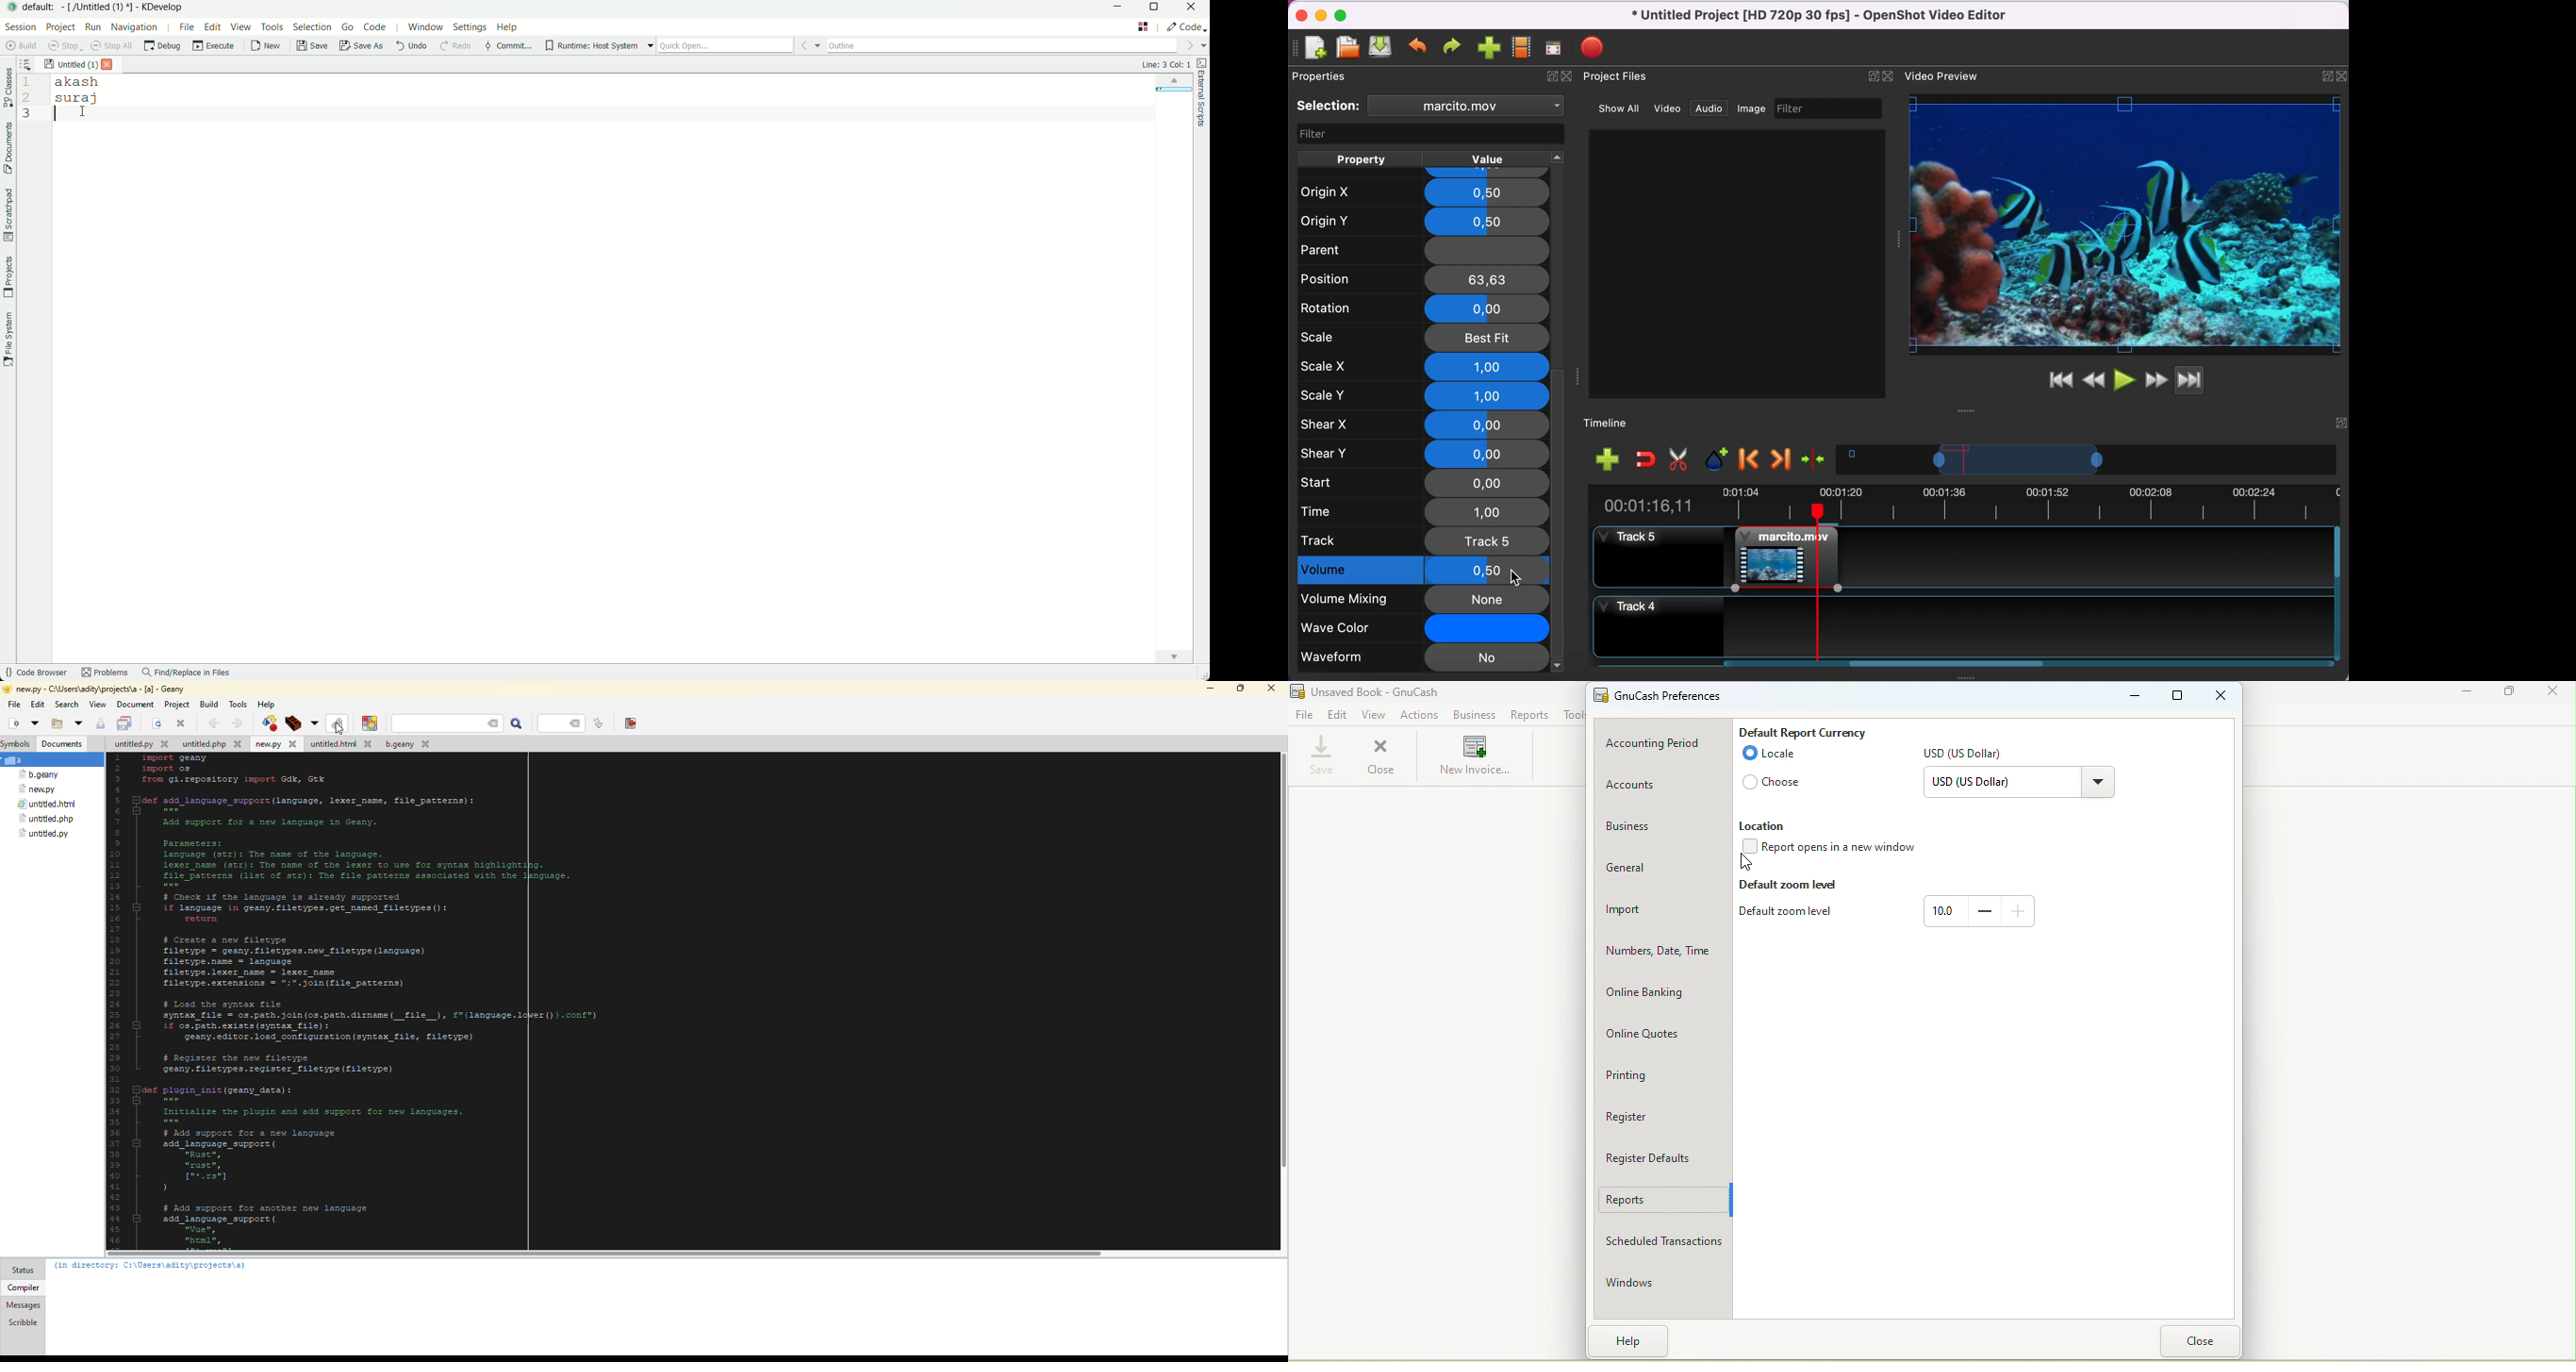 The height and width of the screenshot is (1372, 2576). I want to click on Register defaults, so click(1660, 1157).